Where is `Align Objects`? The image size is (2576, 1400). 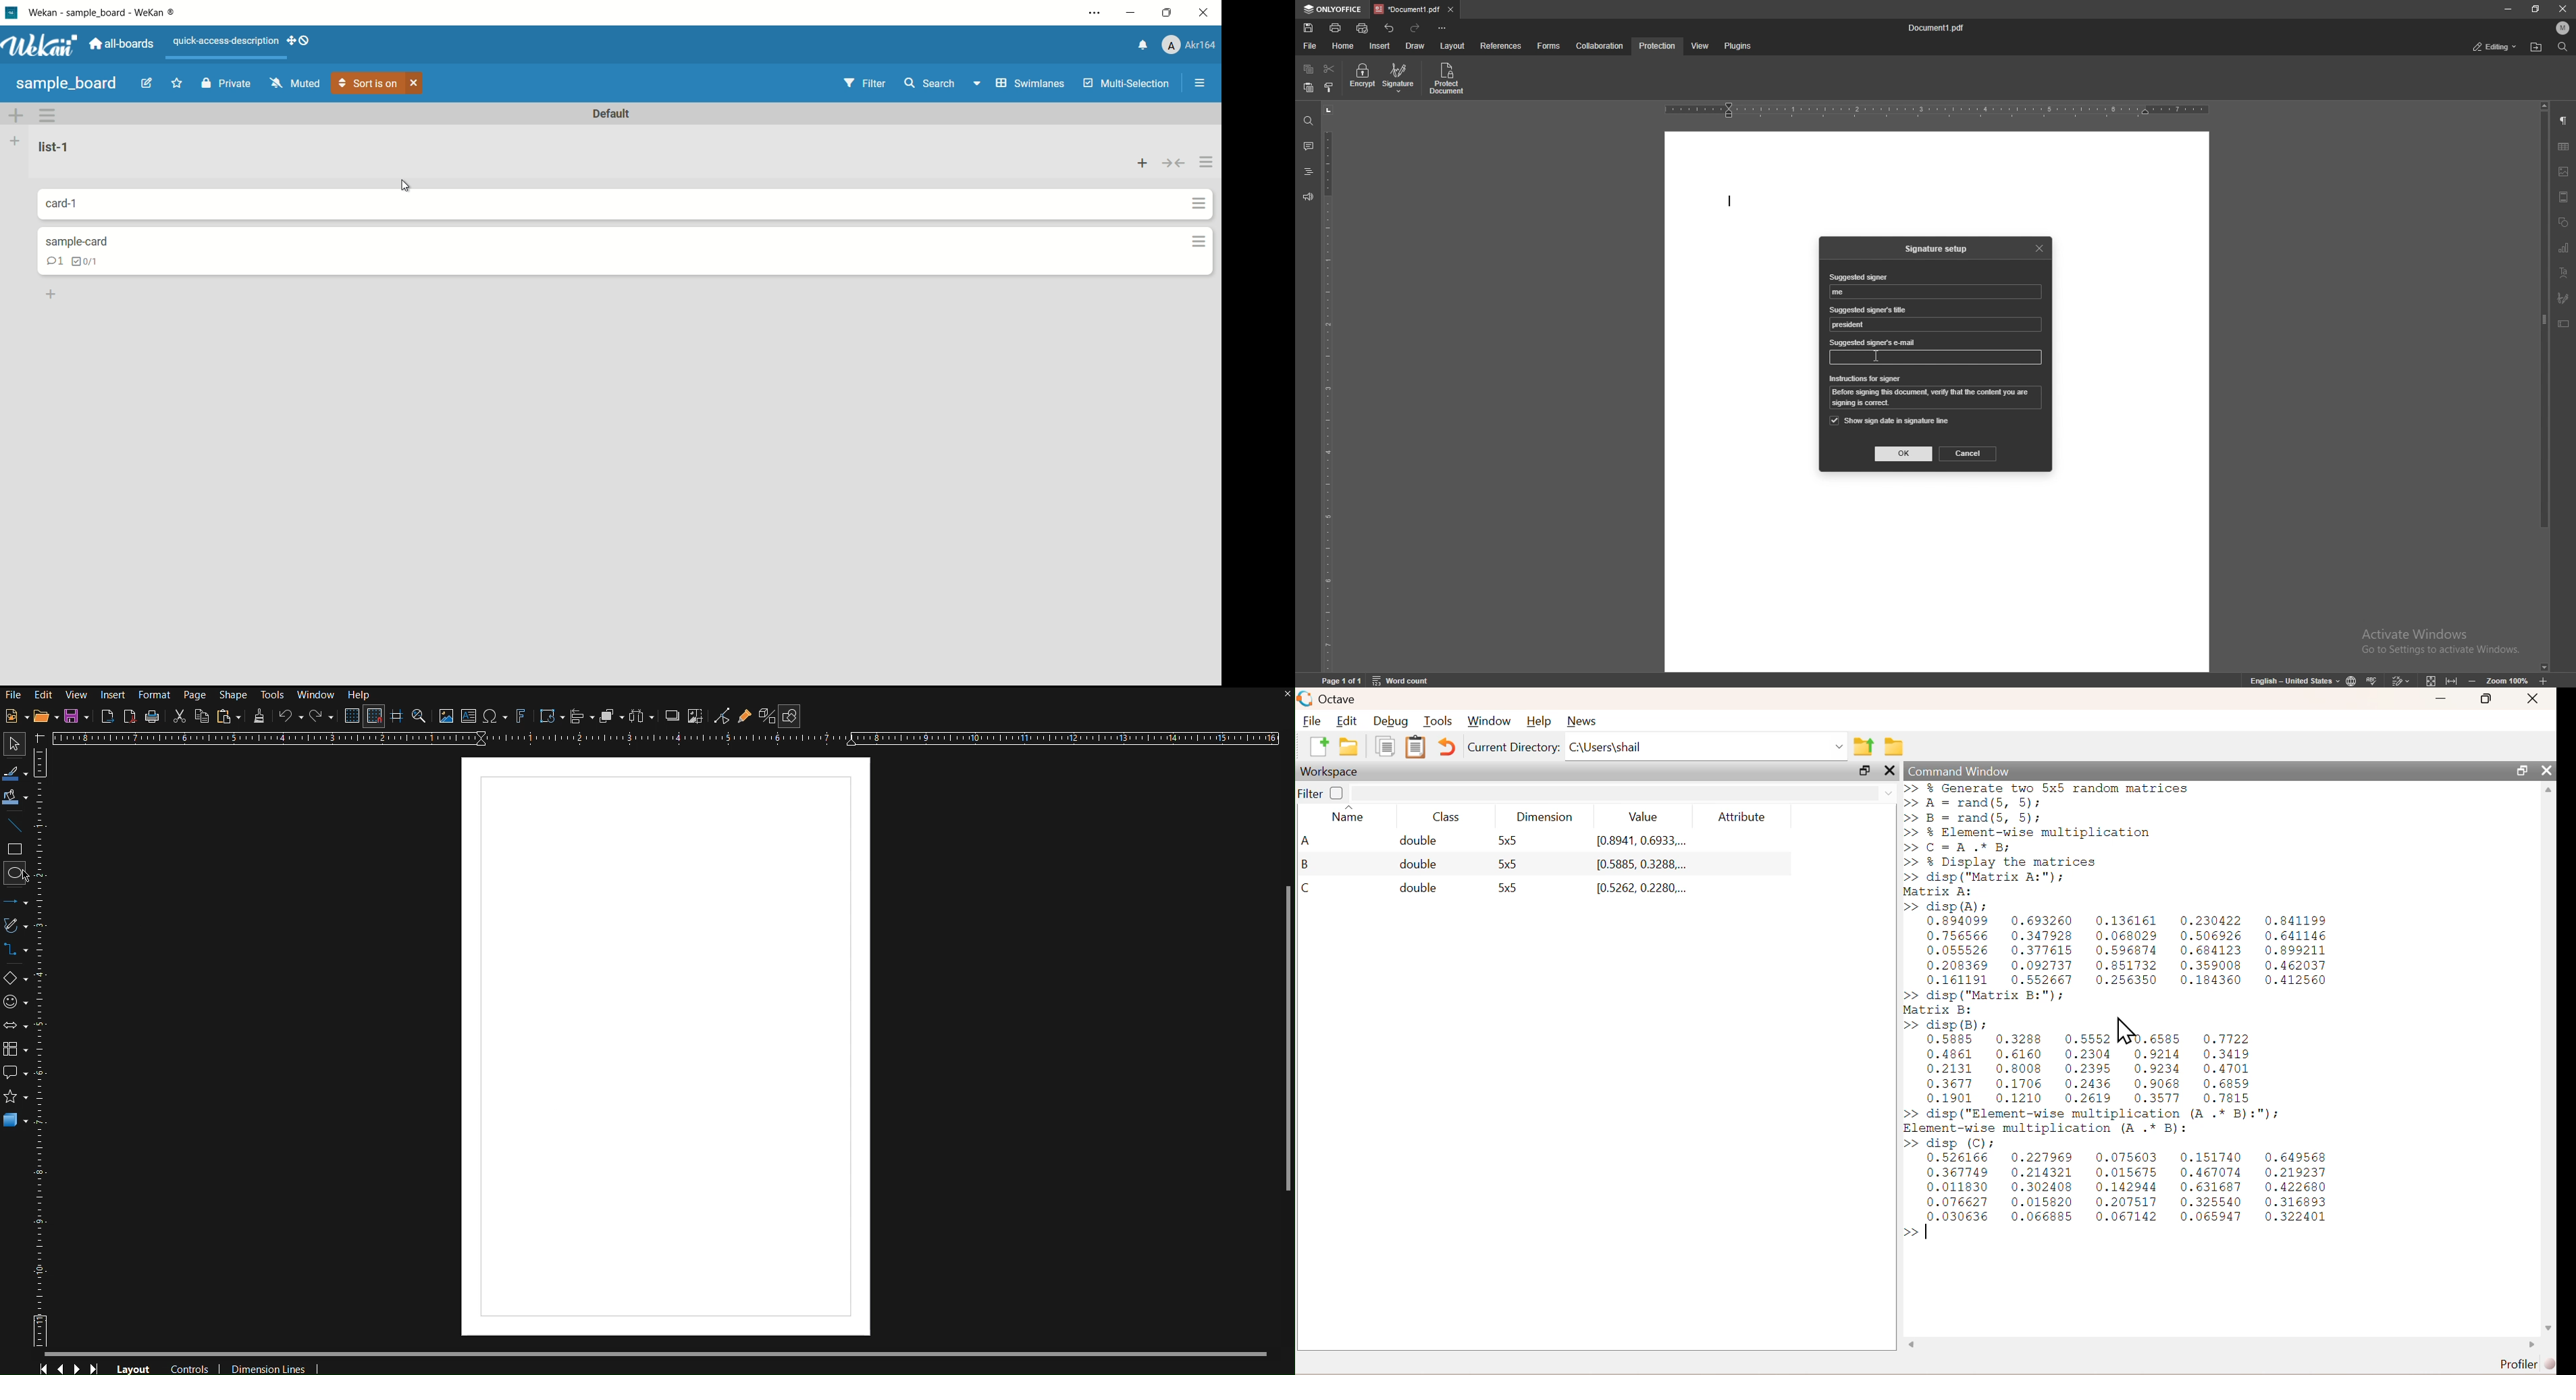 Align Objects is located at coordinates (581, 717).